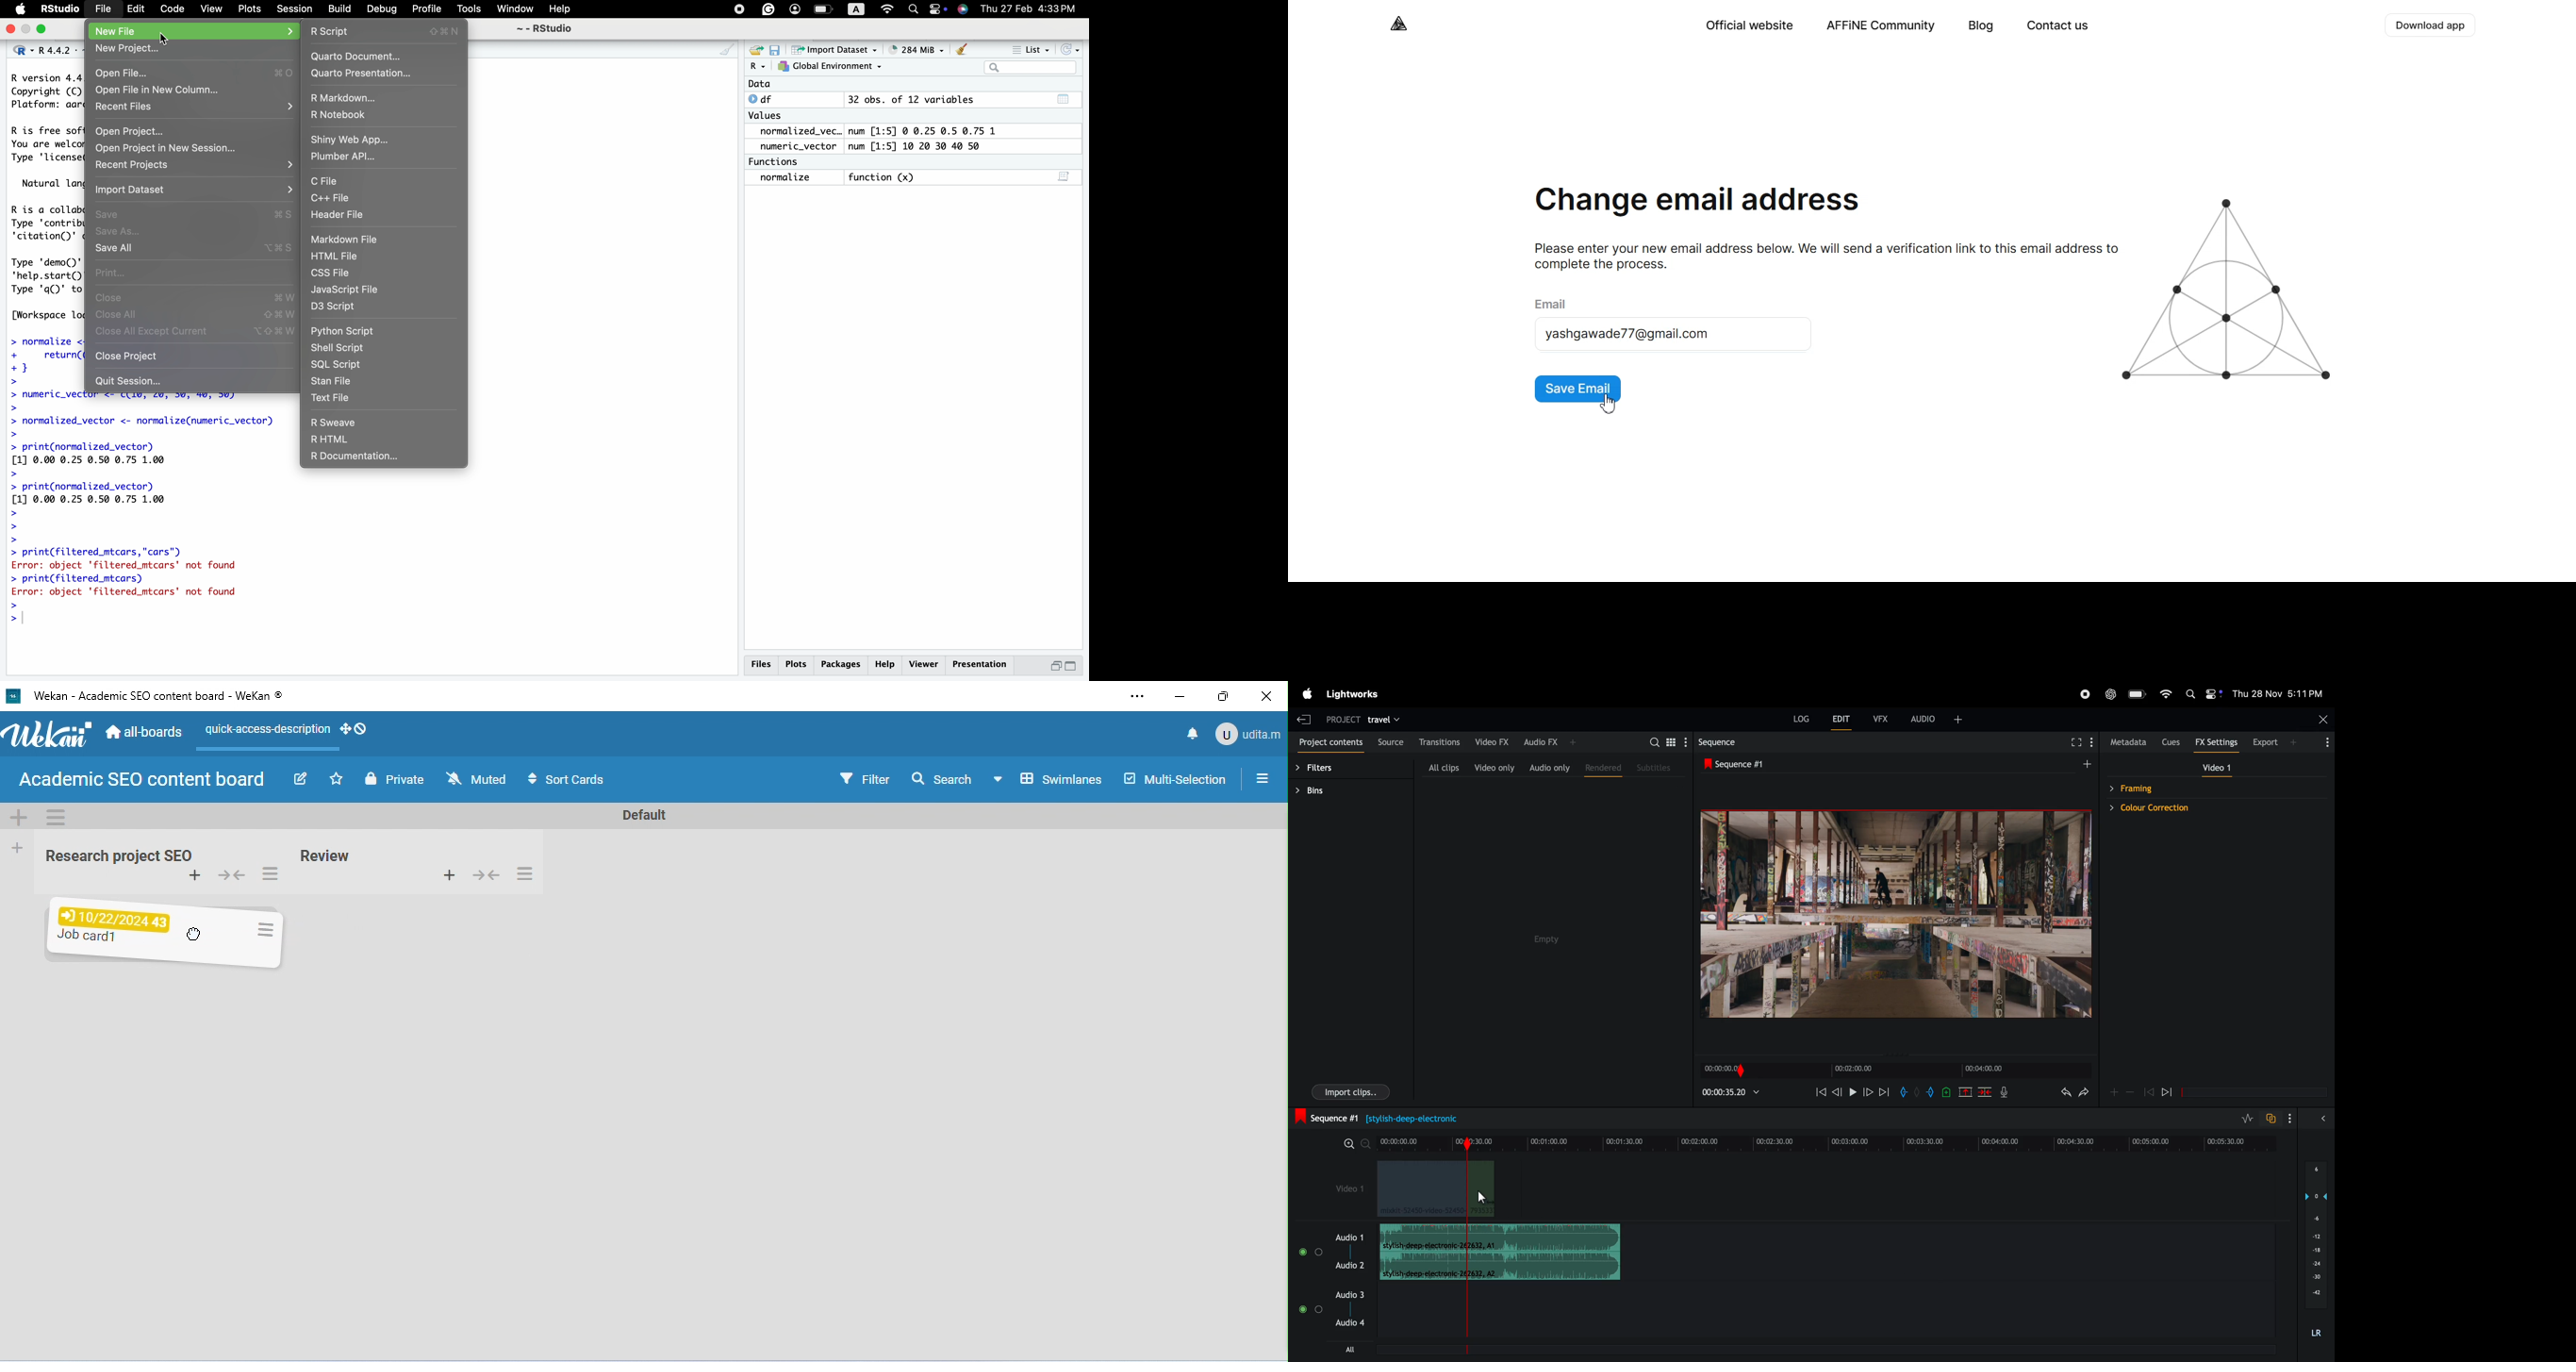  What do you see at coordinates (2316, 1249) in the screenshot?
I see `audio pitch` at bounding box center [2316, 1249].